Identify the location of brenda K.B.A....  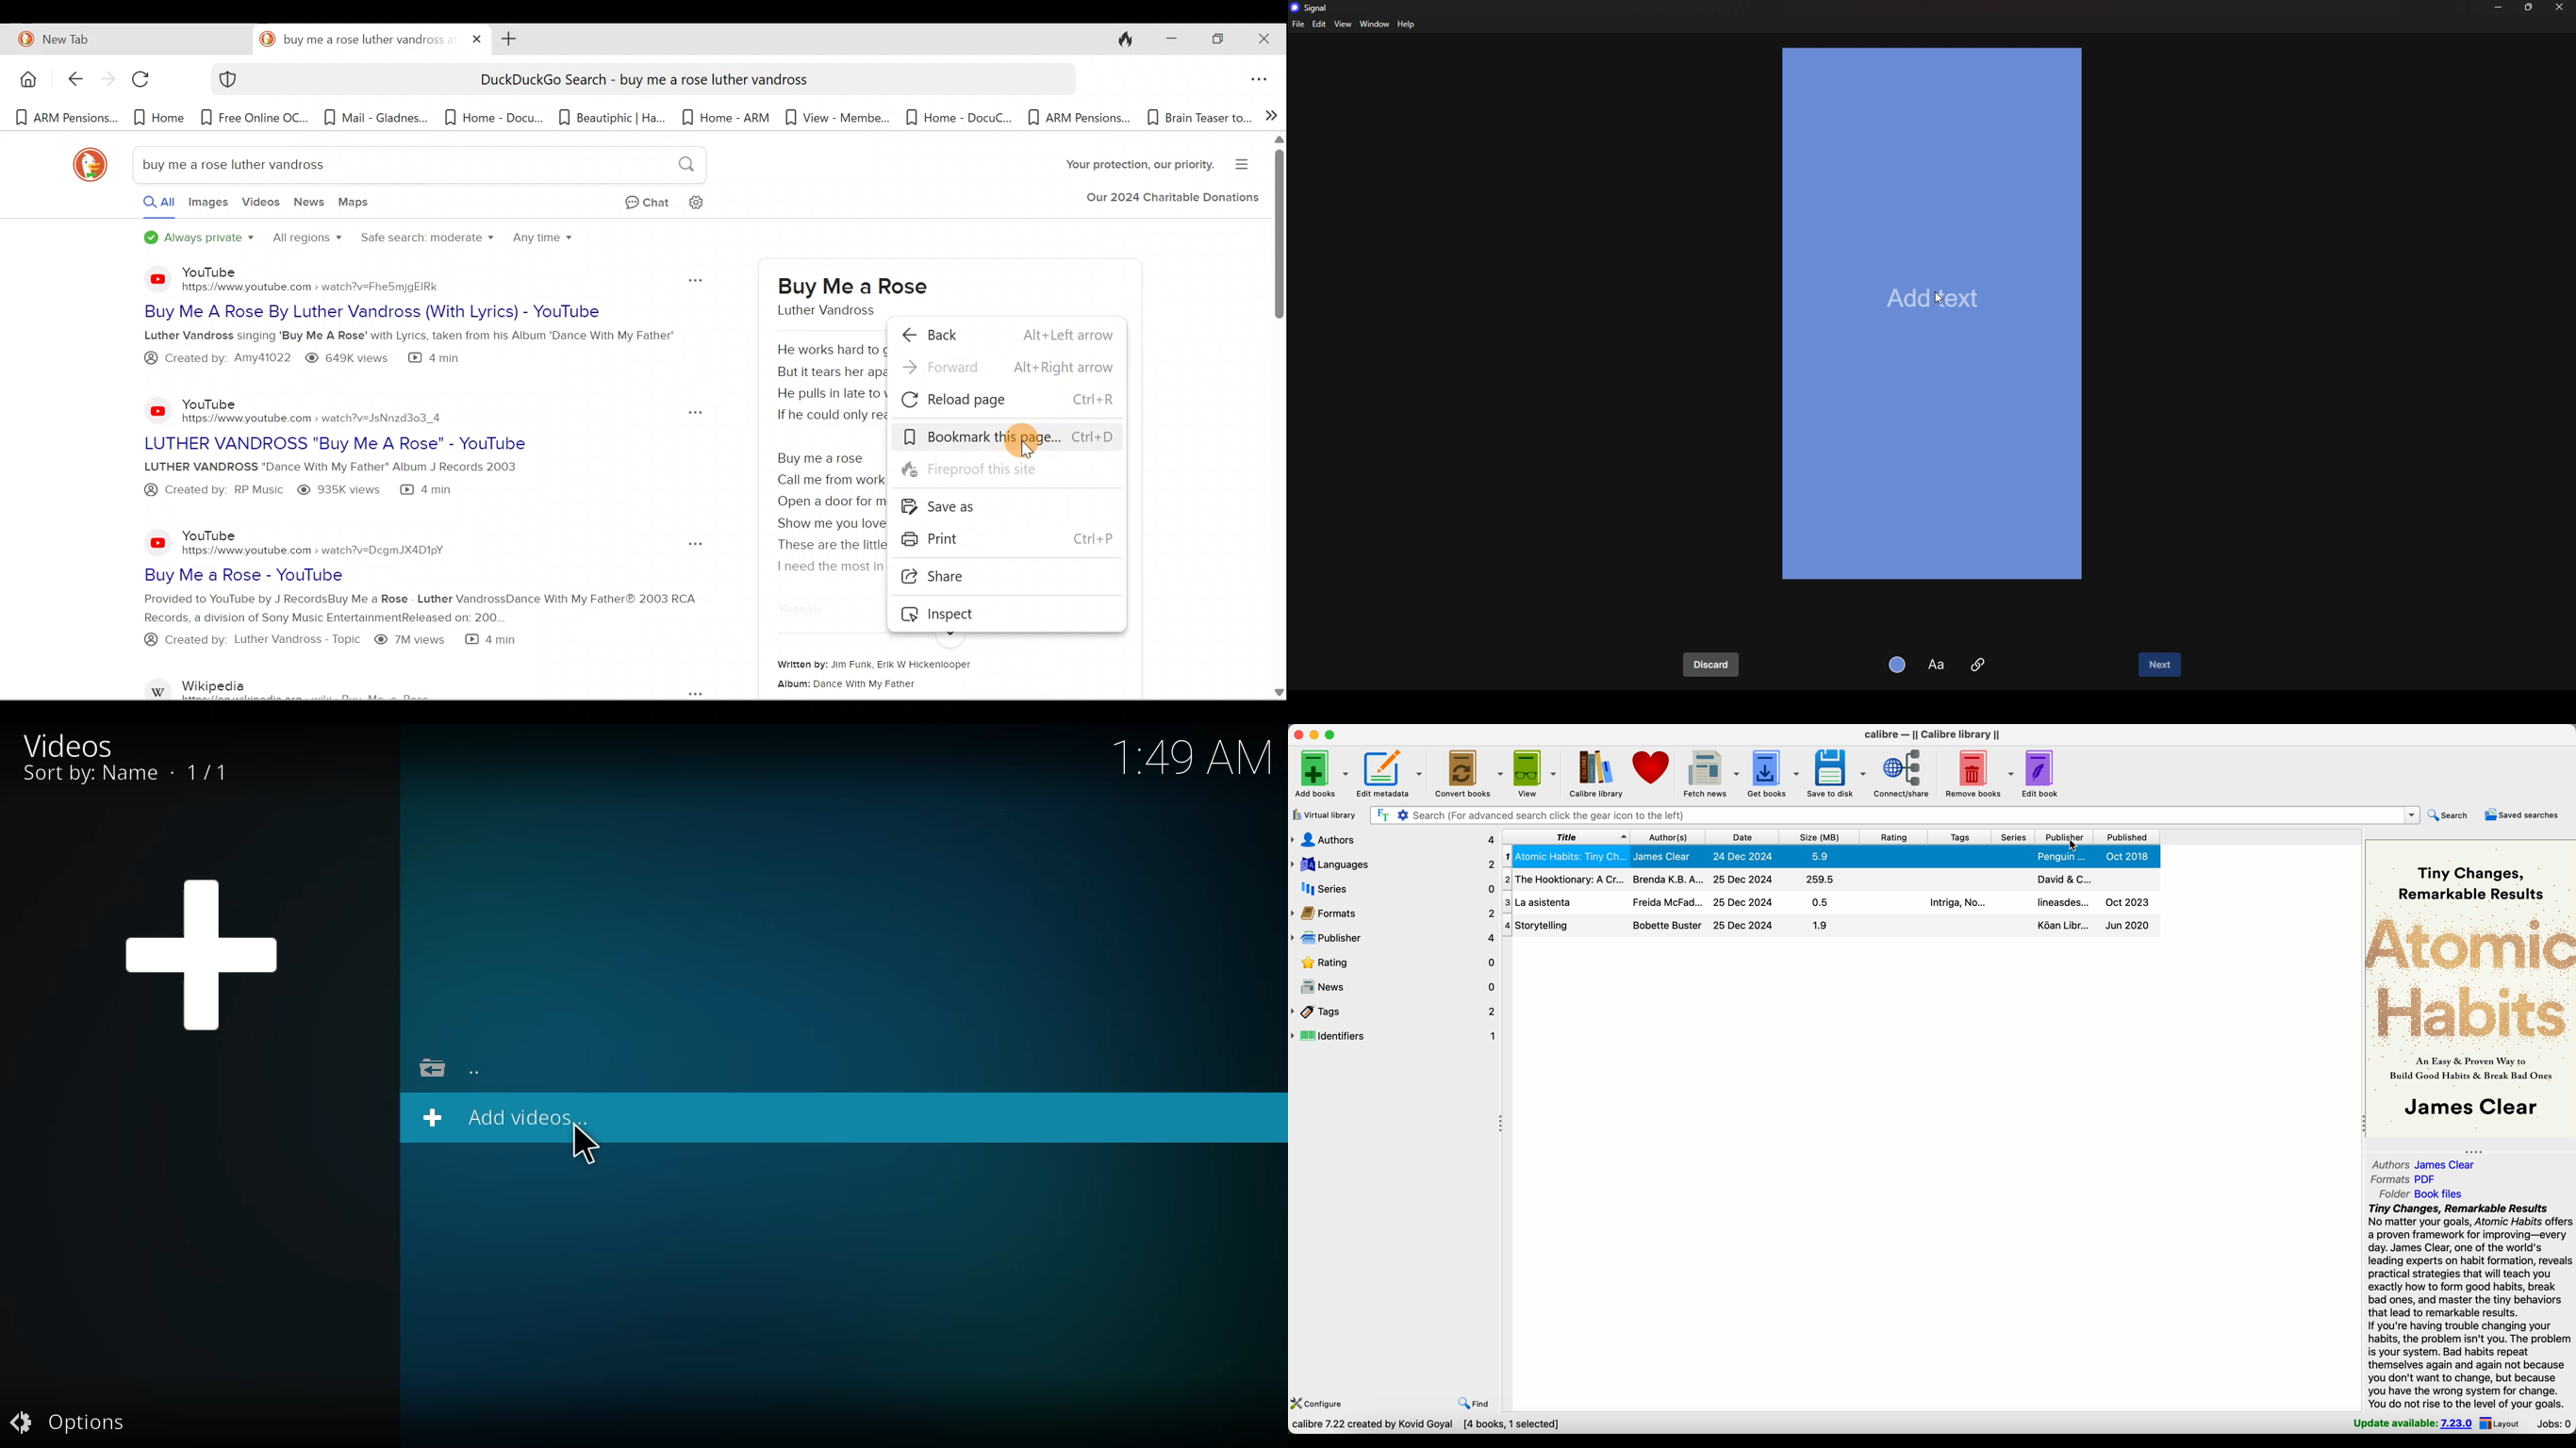
(1669, 880).